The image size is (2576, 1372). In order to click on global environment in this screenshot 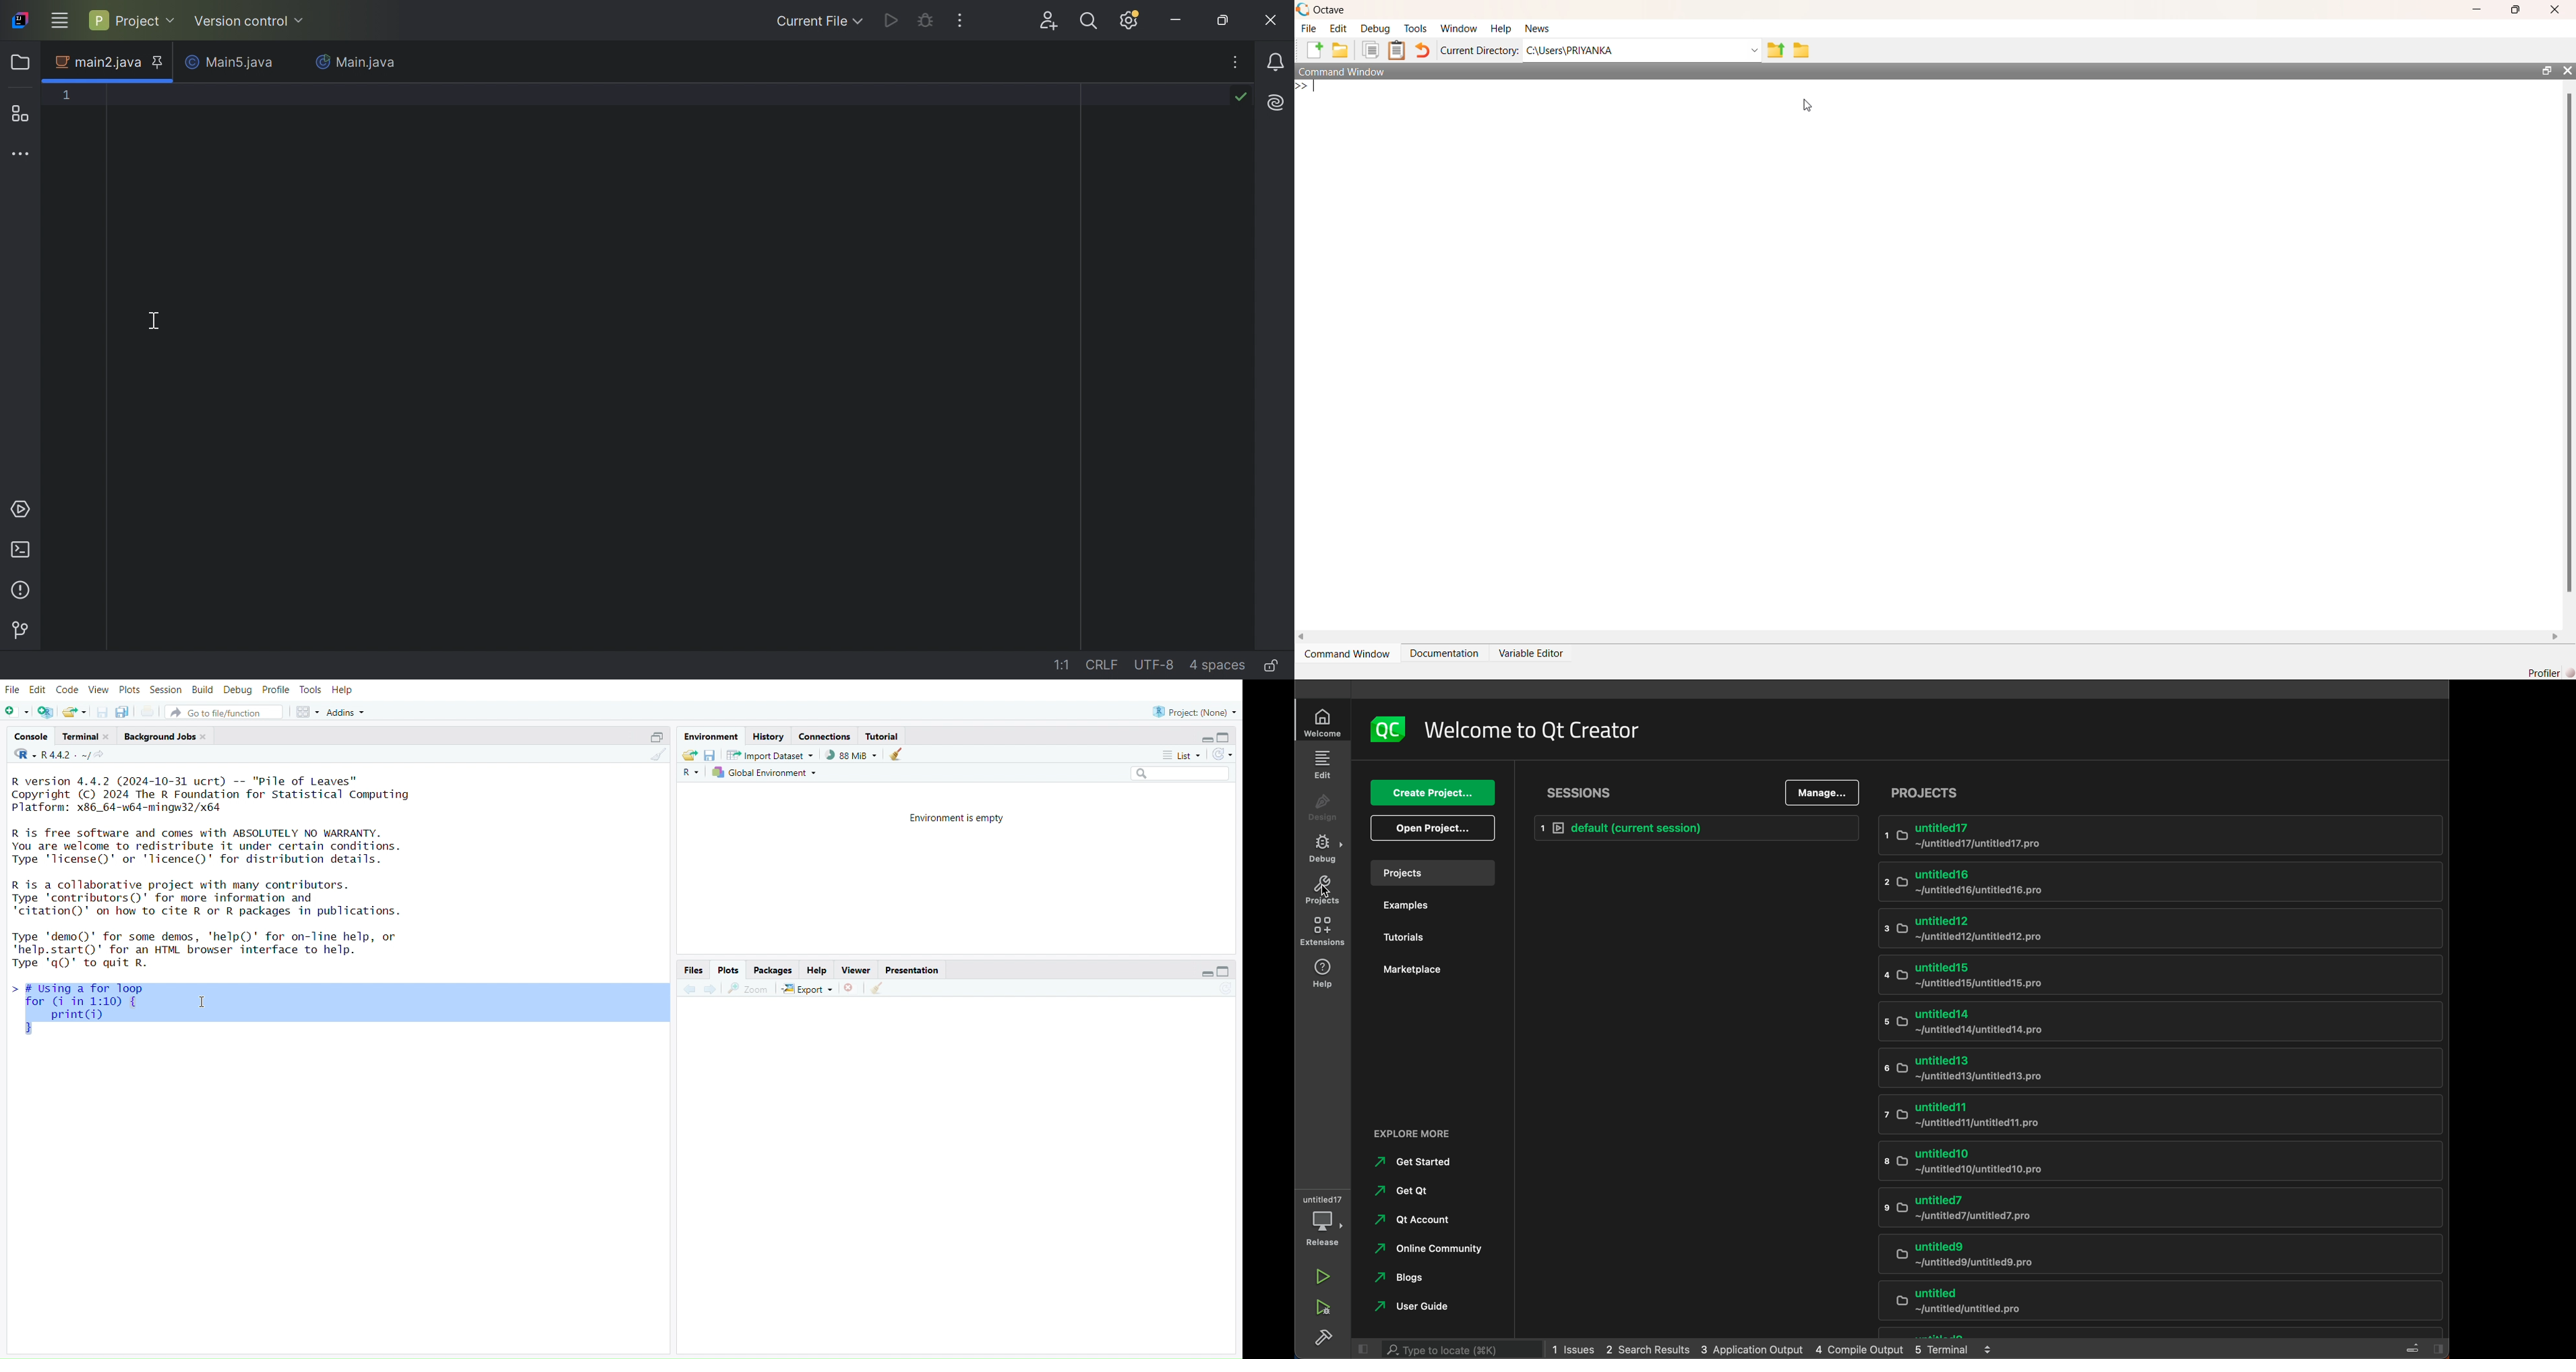, I will do `click(766, 773)`.